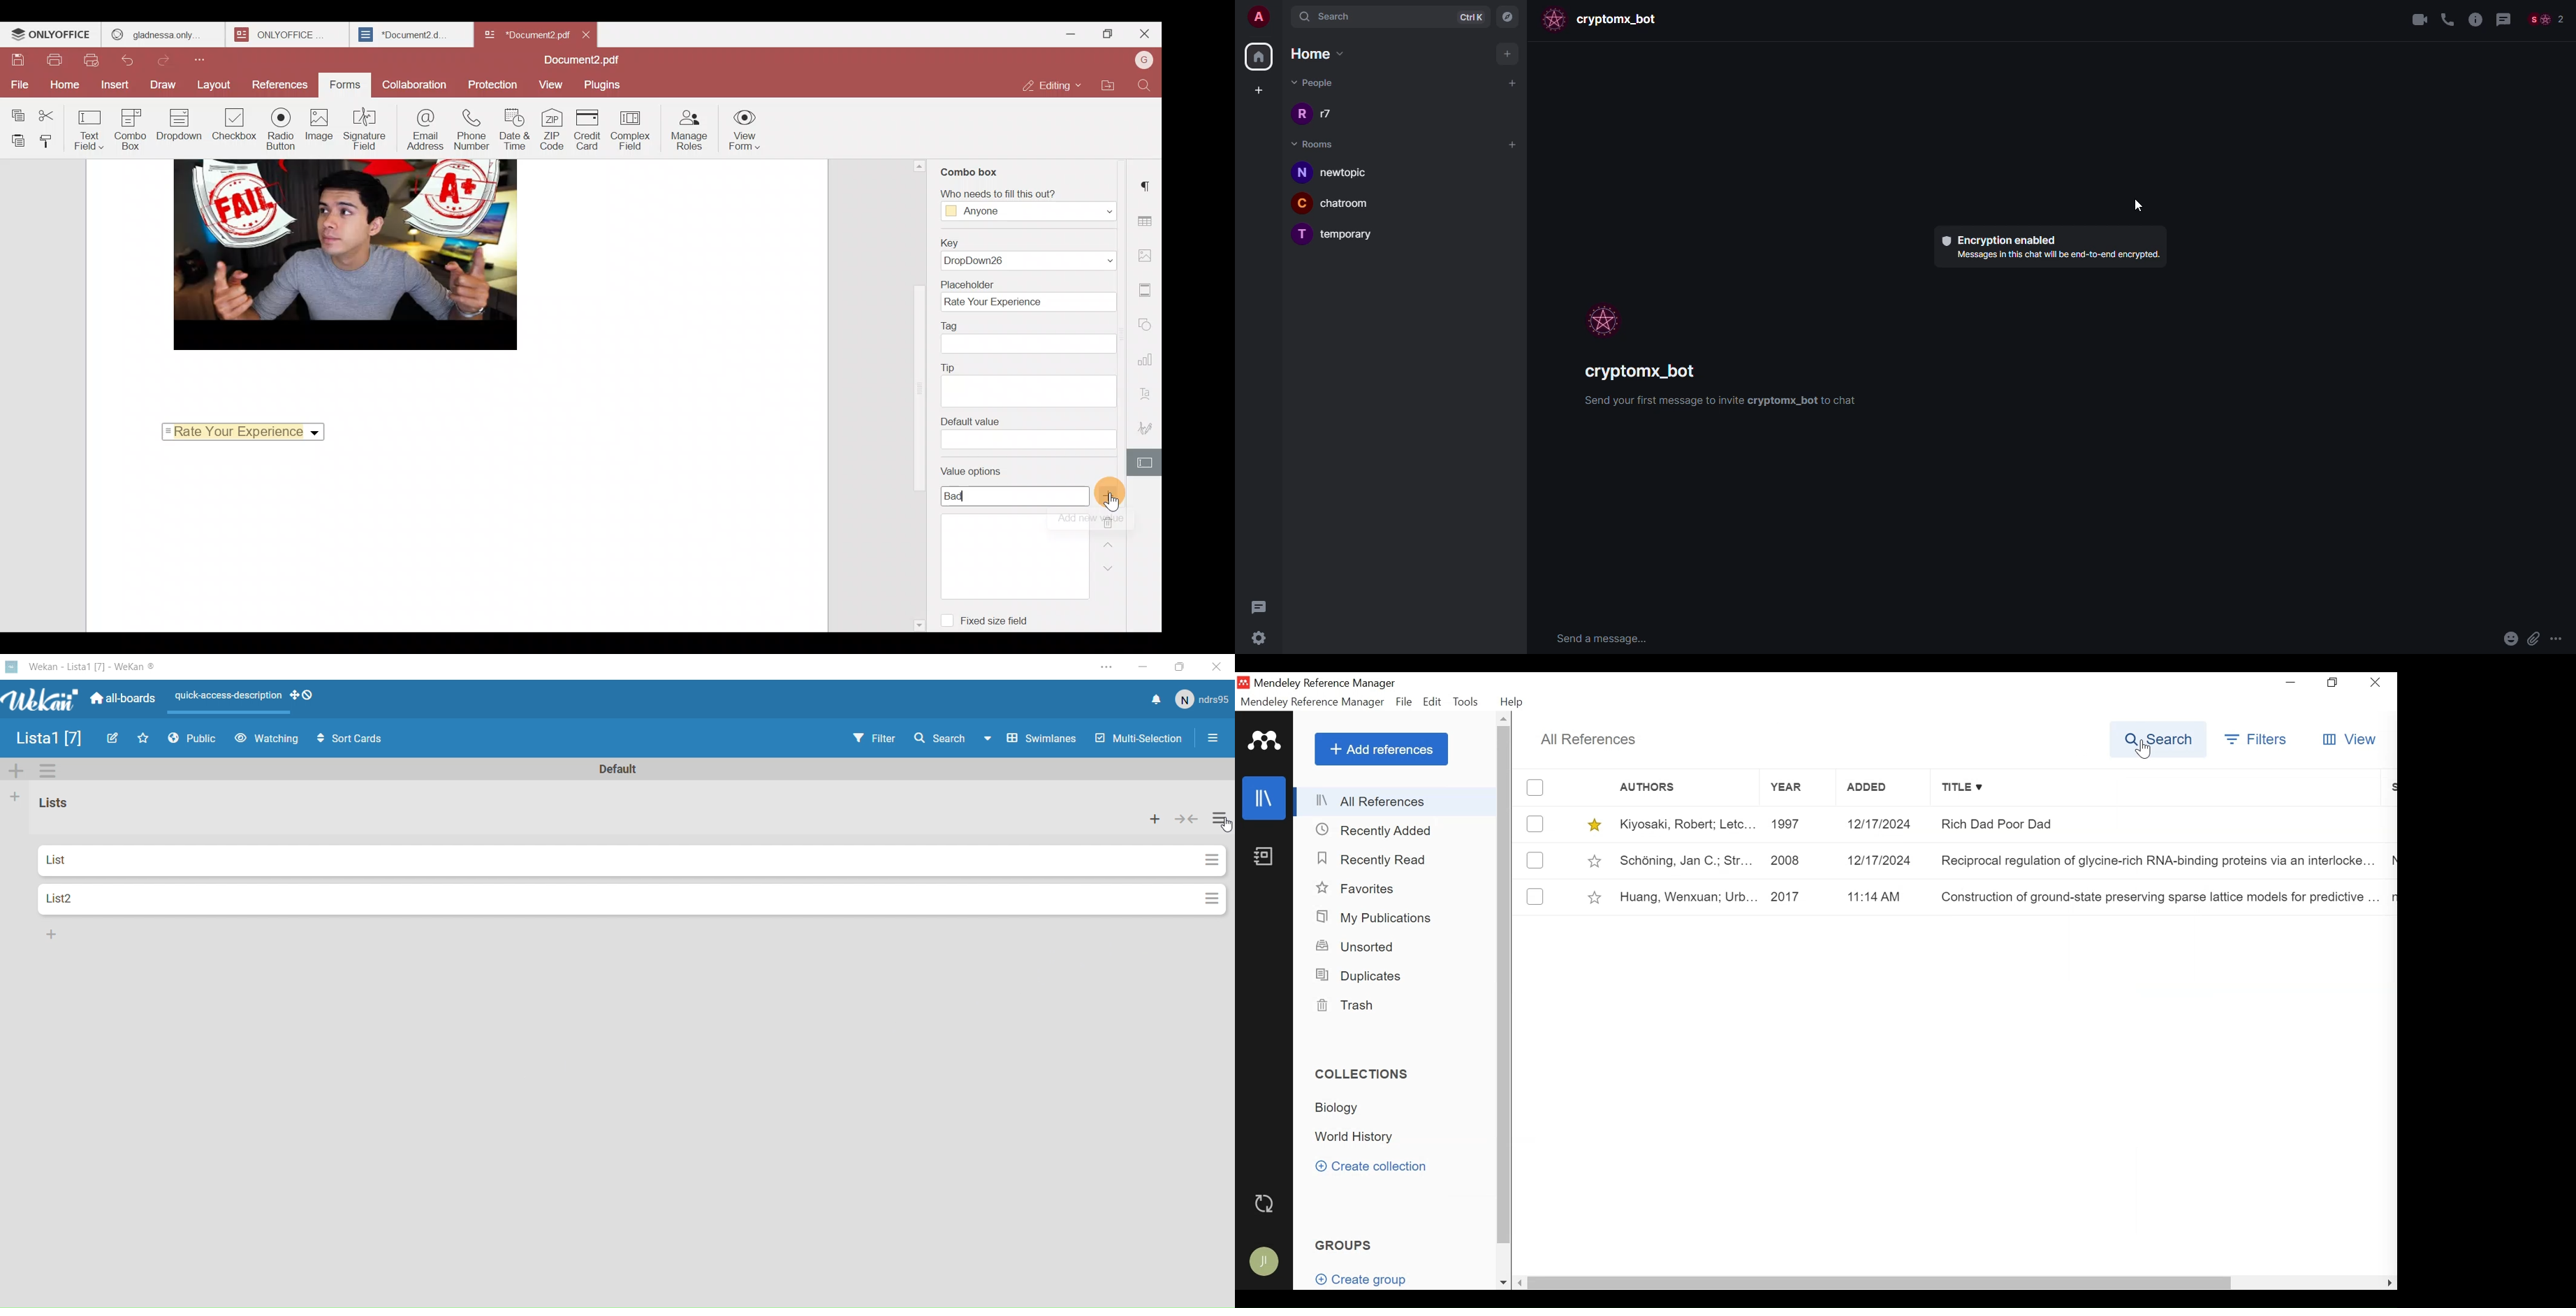  Describe the element at coordinates (1031, 740) in the screenshot. I see `Swimlines` at that location.